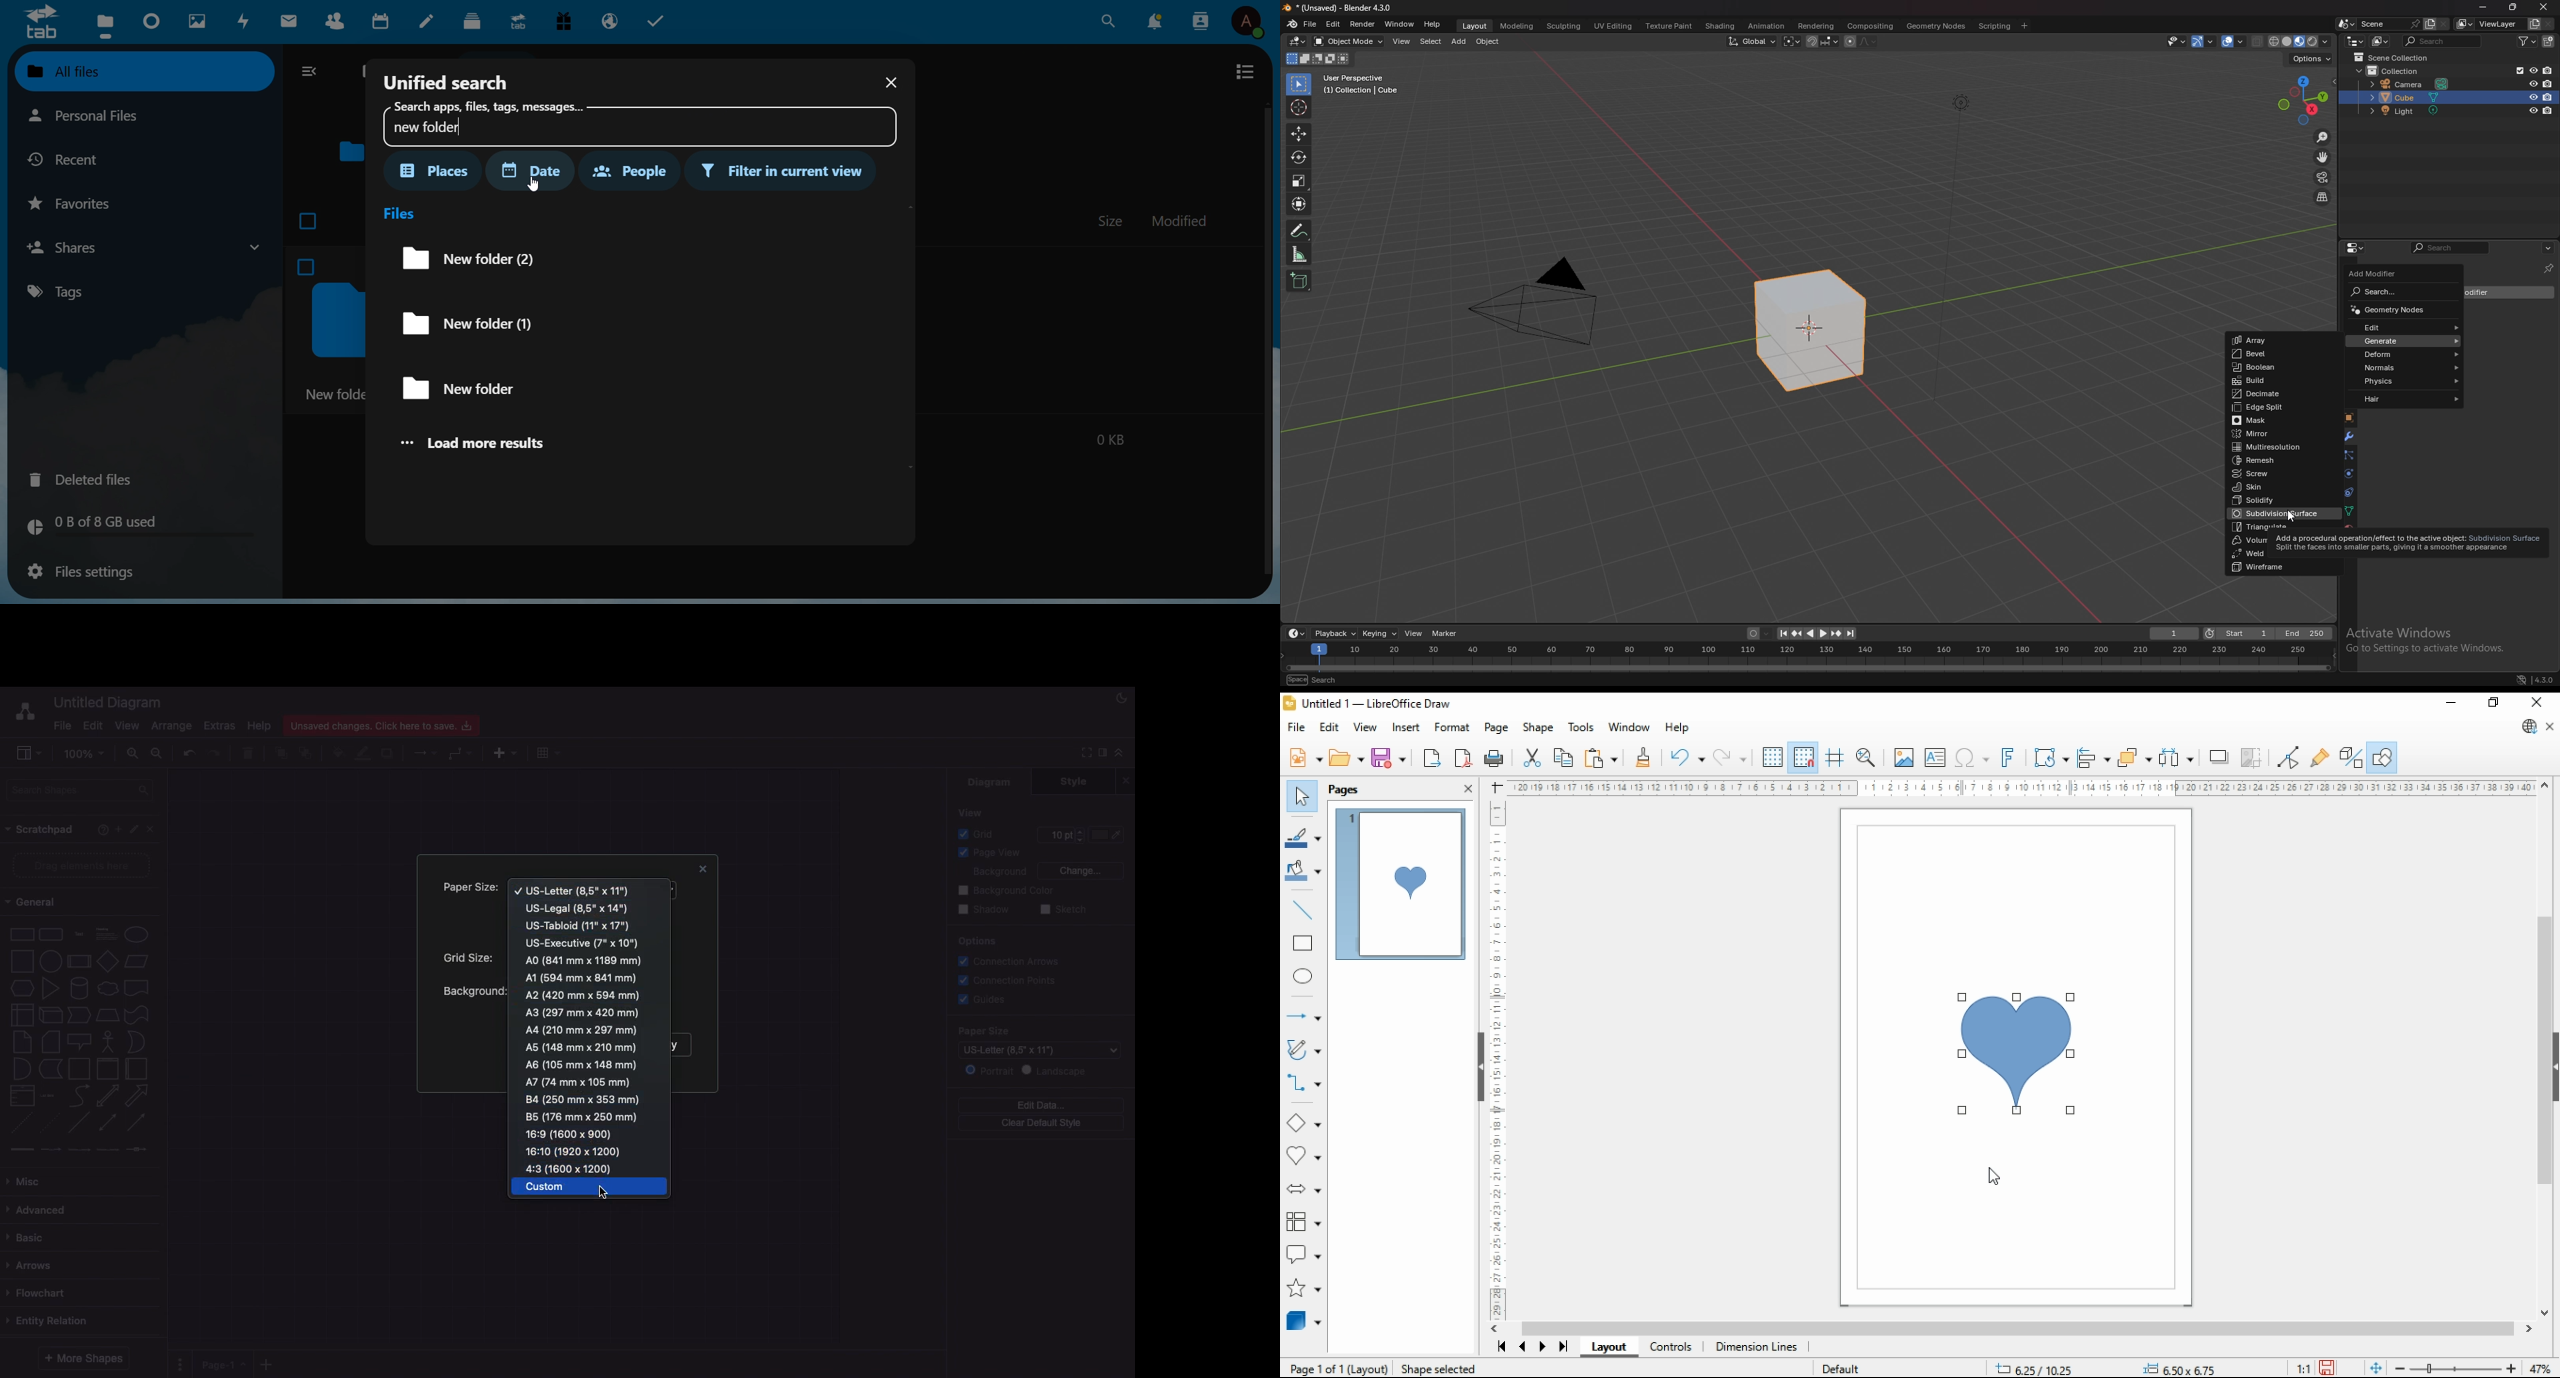 Image resolution: width=2576 pixels, height=1400 pixels. I want to click on select at least three items to distribute, so click(2177, 758).